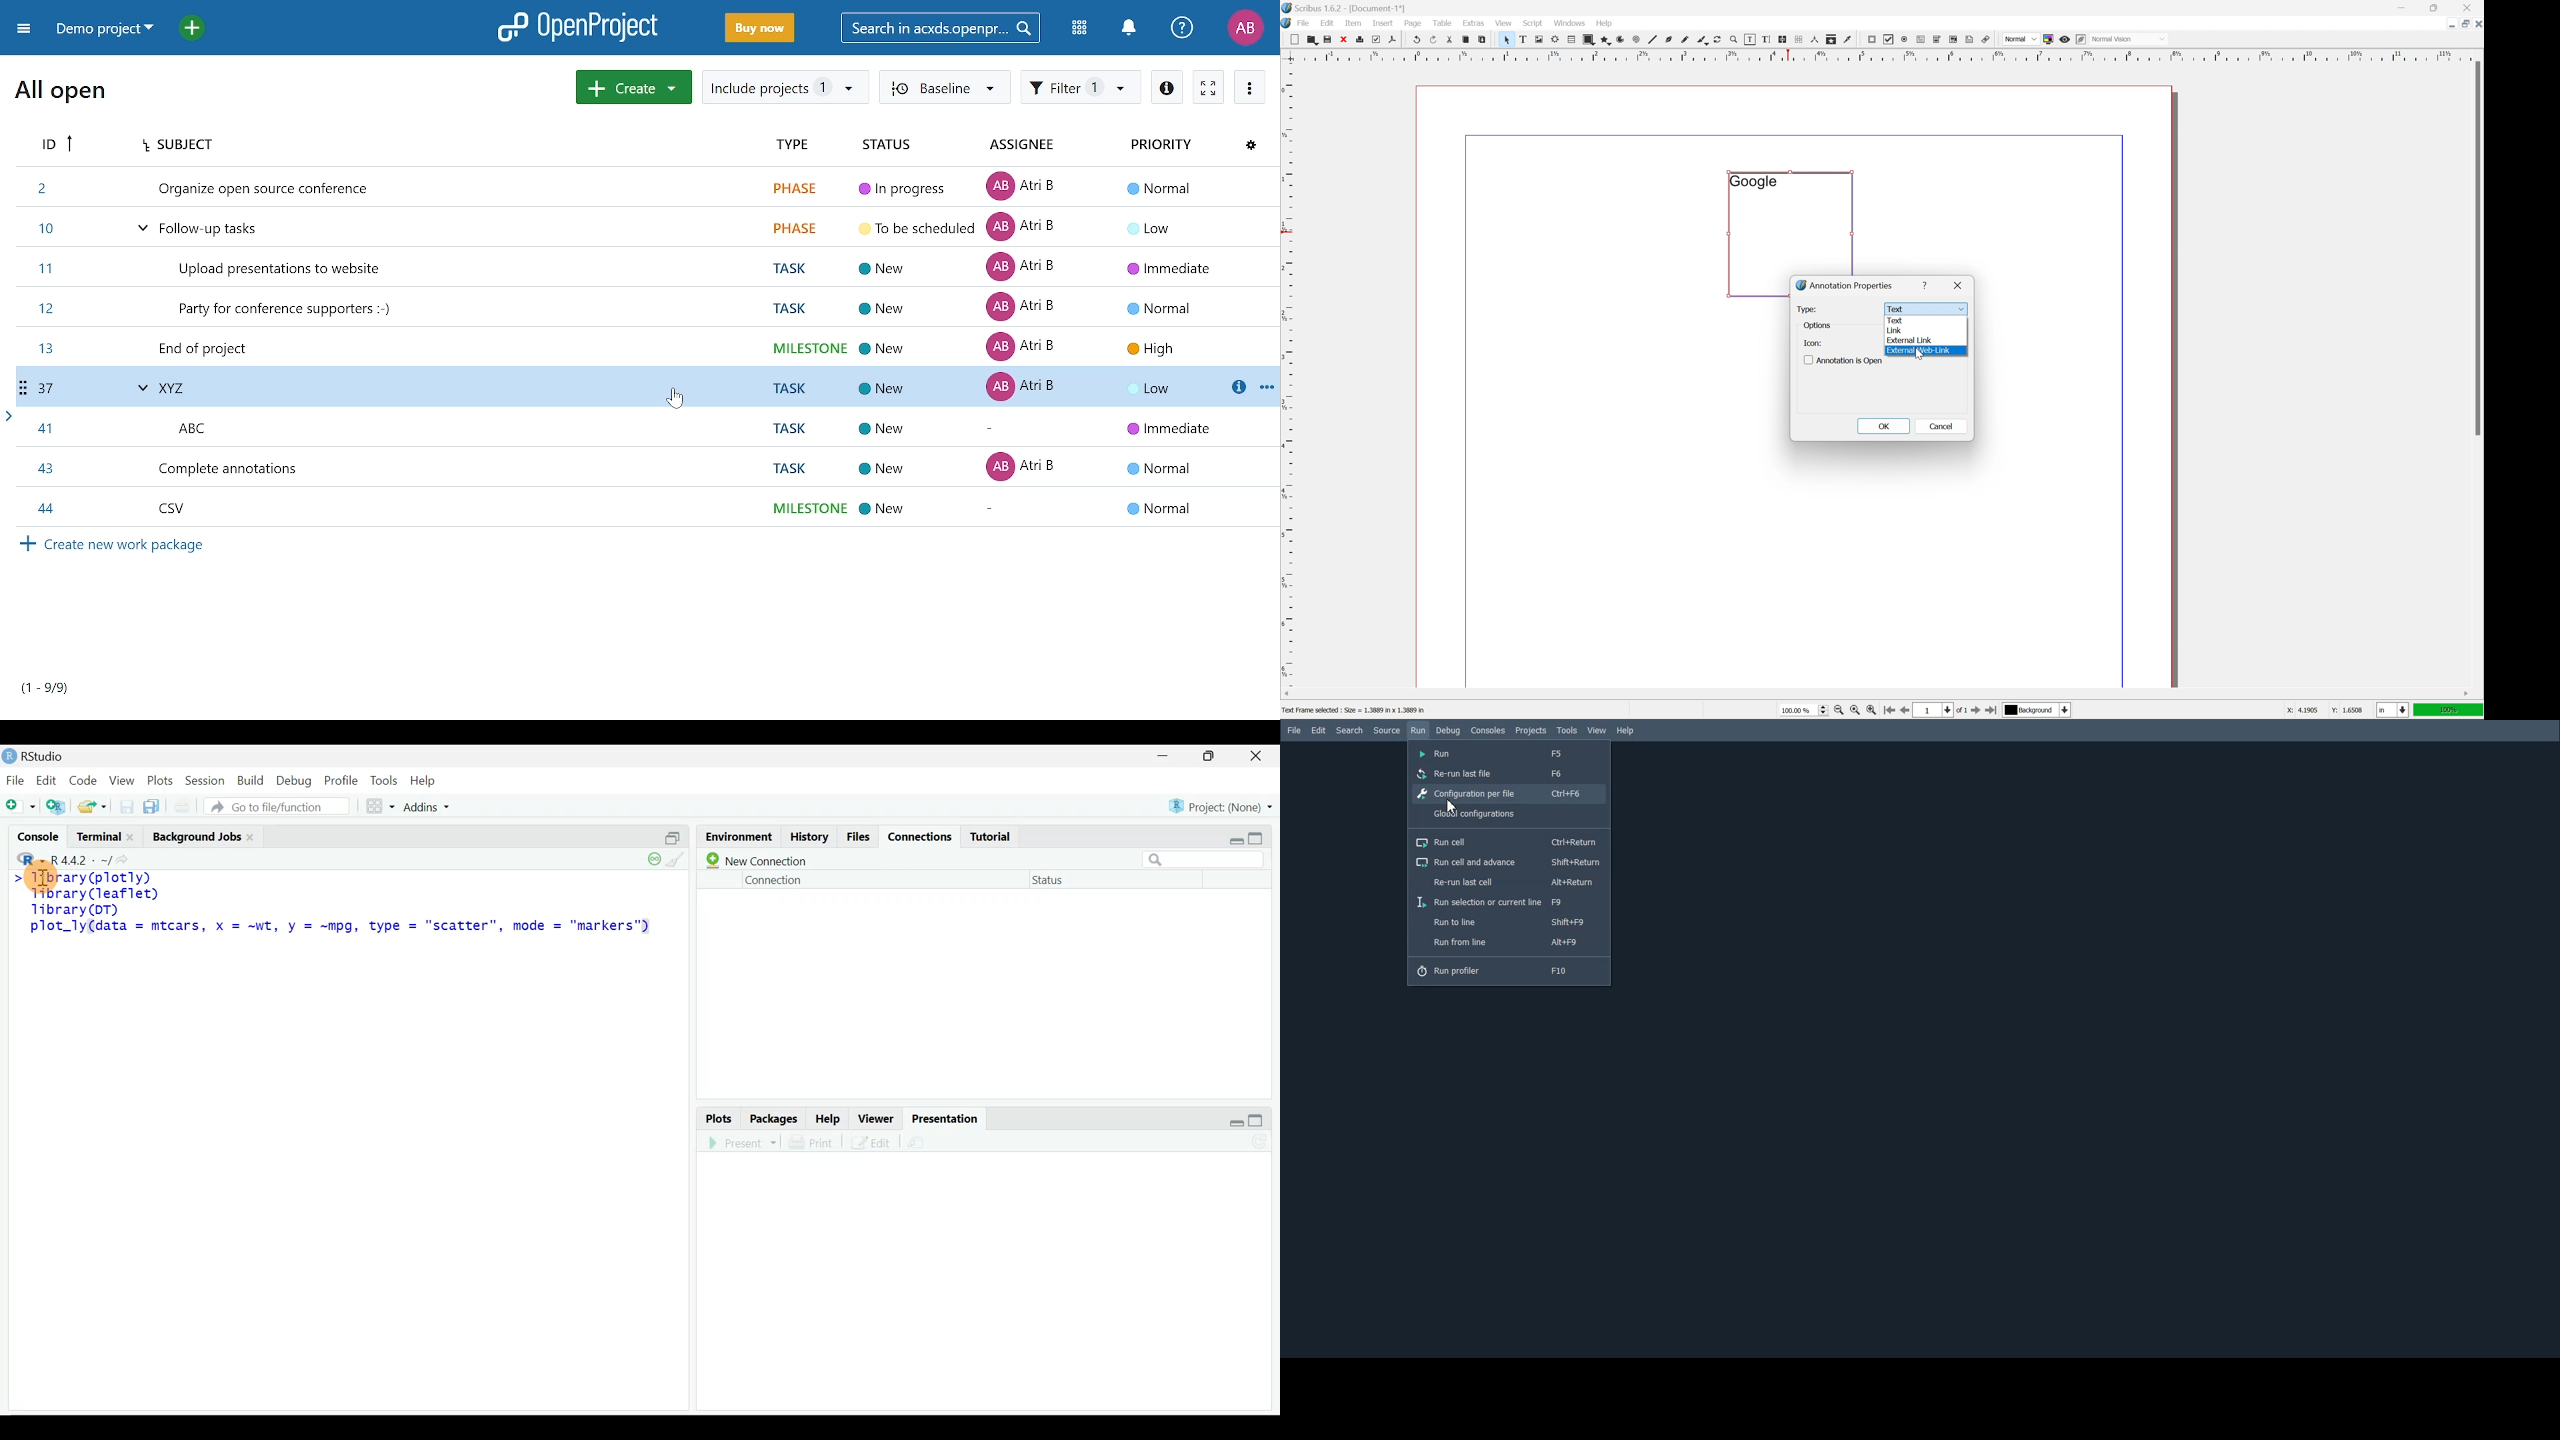  Describe the element at coordinates (1819, 326) in the screenshot. I see `options` at that location.